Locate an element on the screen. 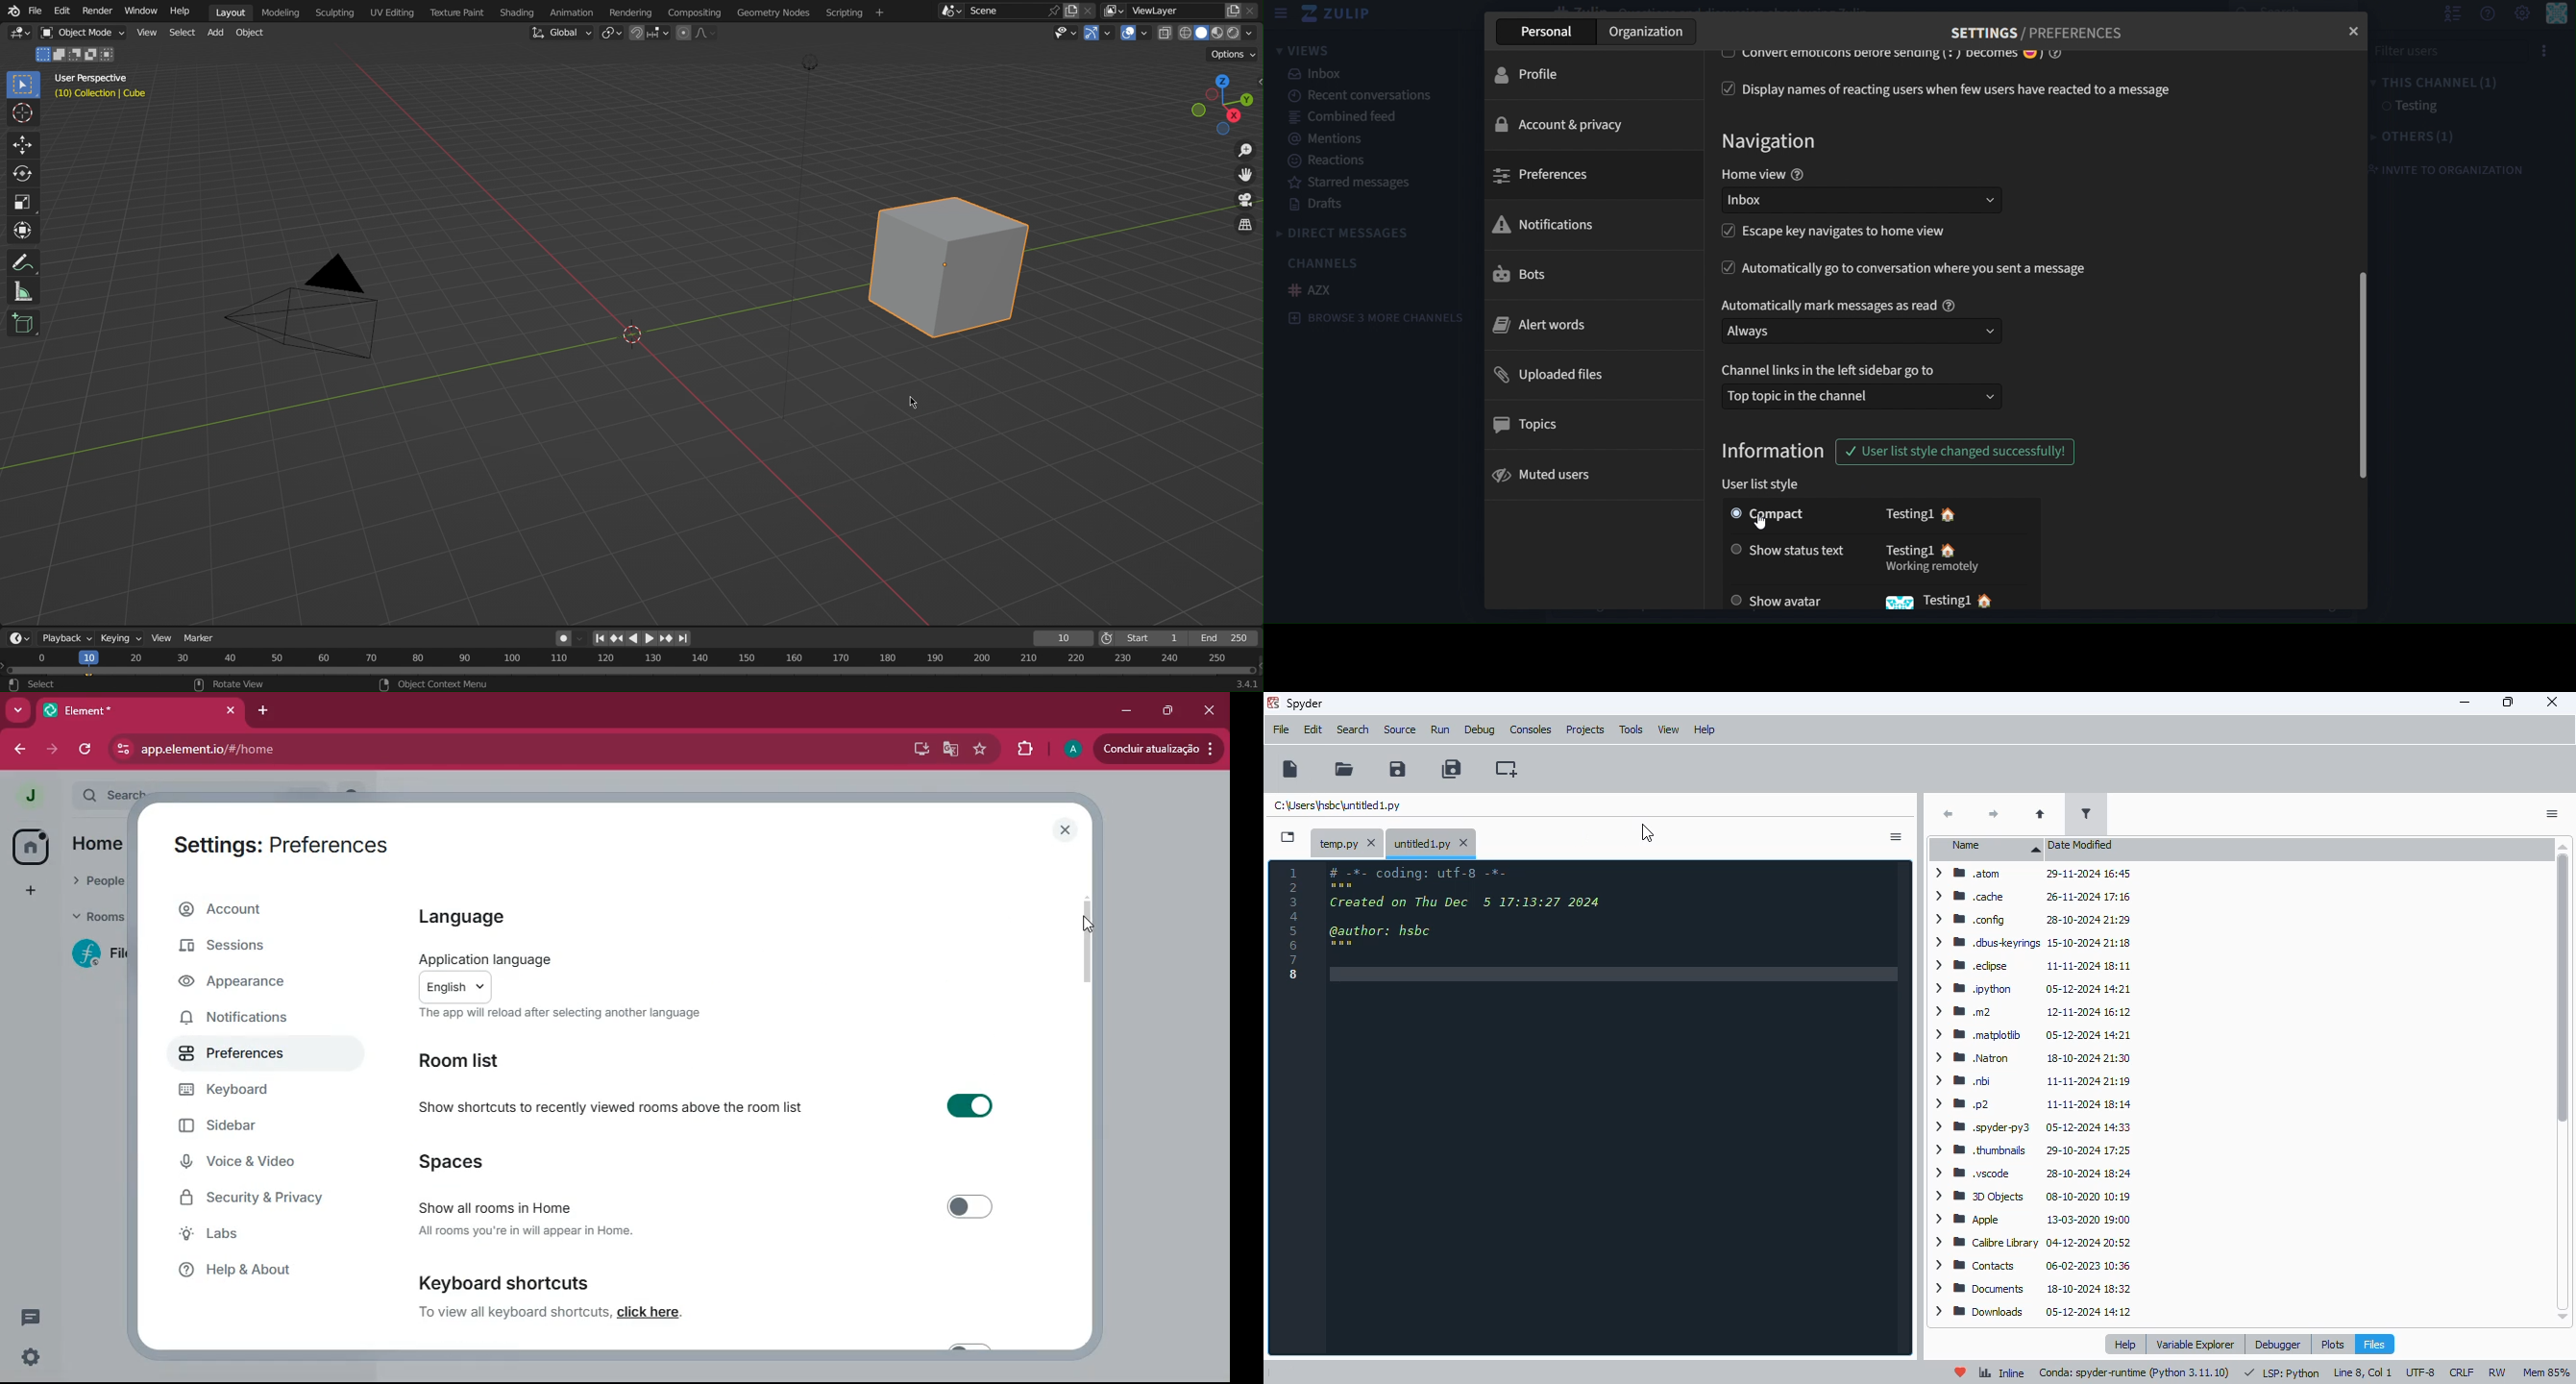 The height and width of the screenshot is (1400, 2576). personal is located at coordinates (1544, 32).